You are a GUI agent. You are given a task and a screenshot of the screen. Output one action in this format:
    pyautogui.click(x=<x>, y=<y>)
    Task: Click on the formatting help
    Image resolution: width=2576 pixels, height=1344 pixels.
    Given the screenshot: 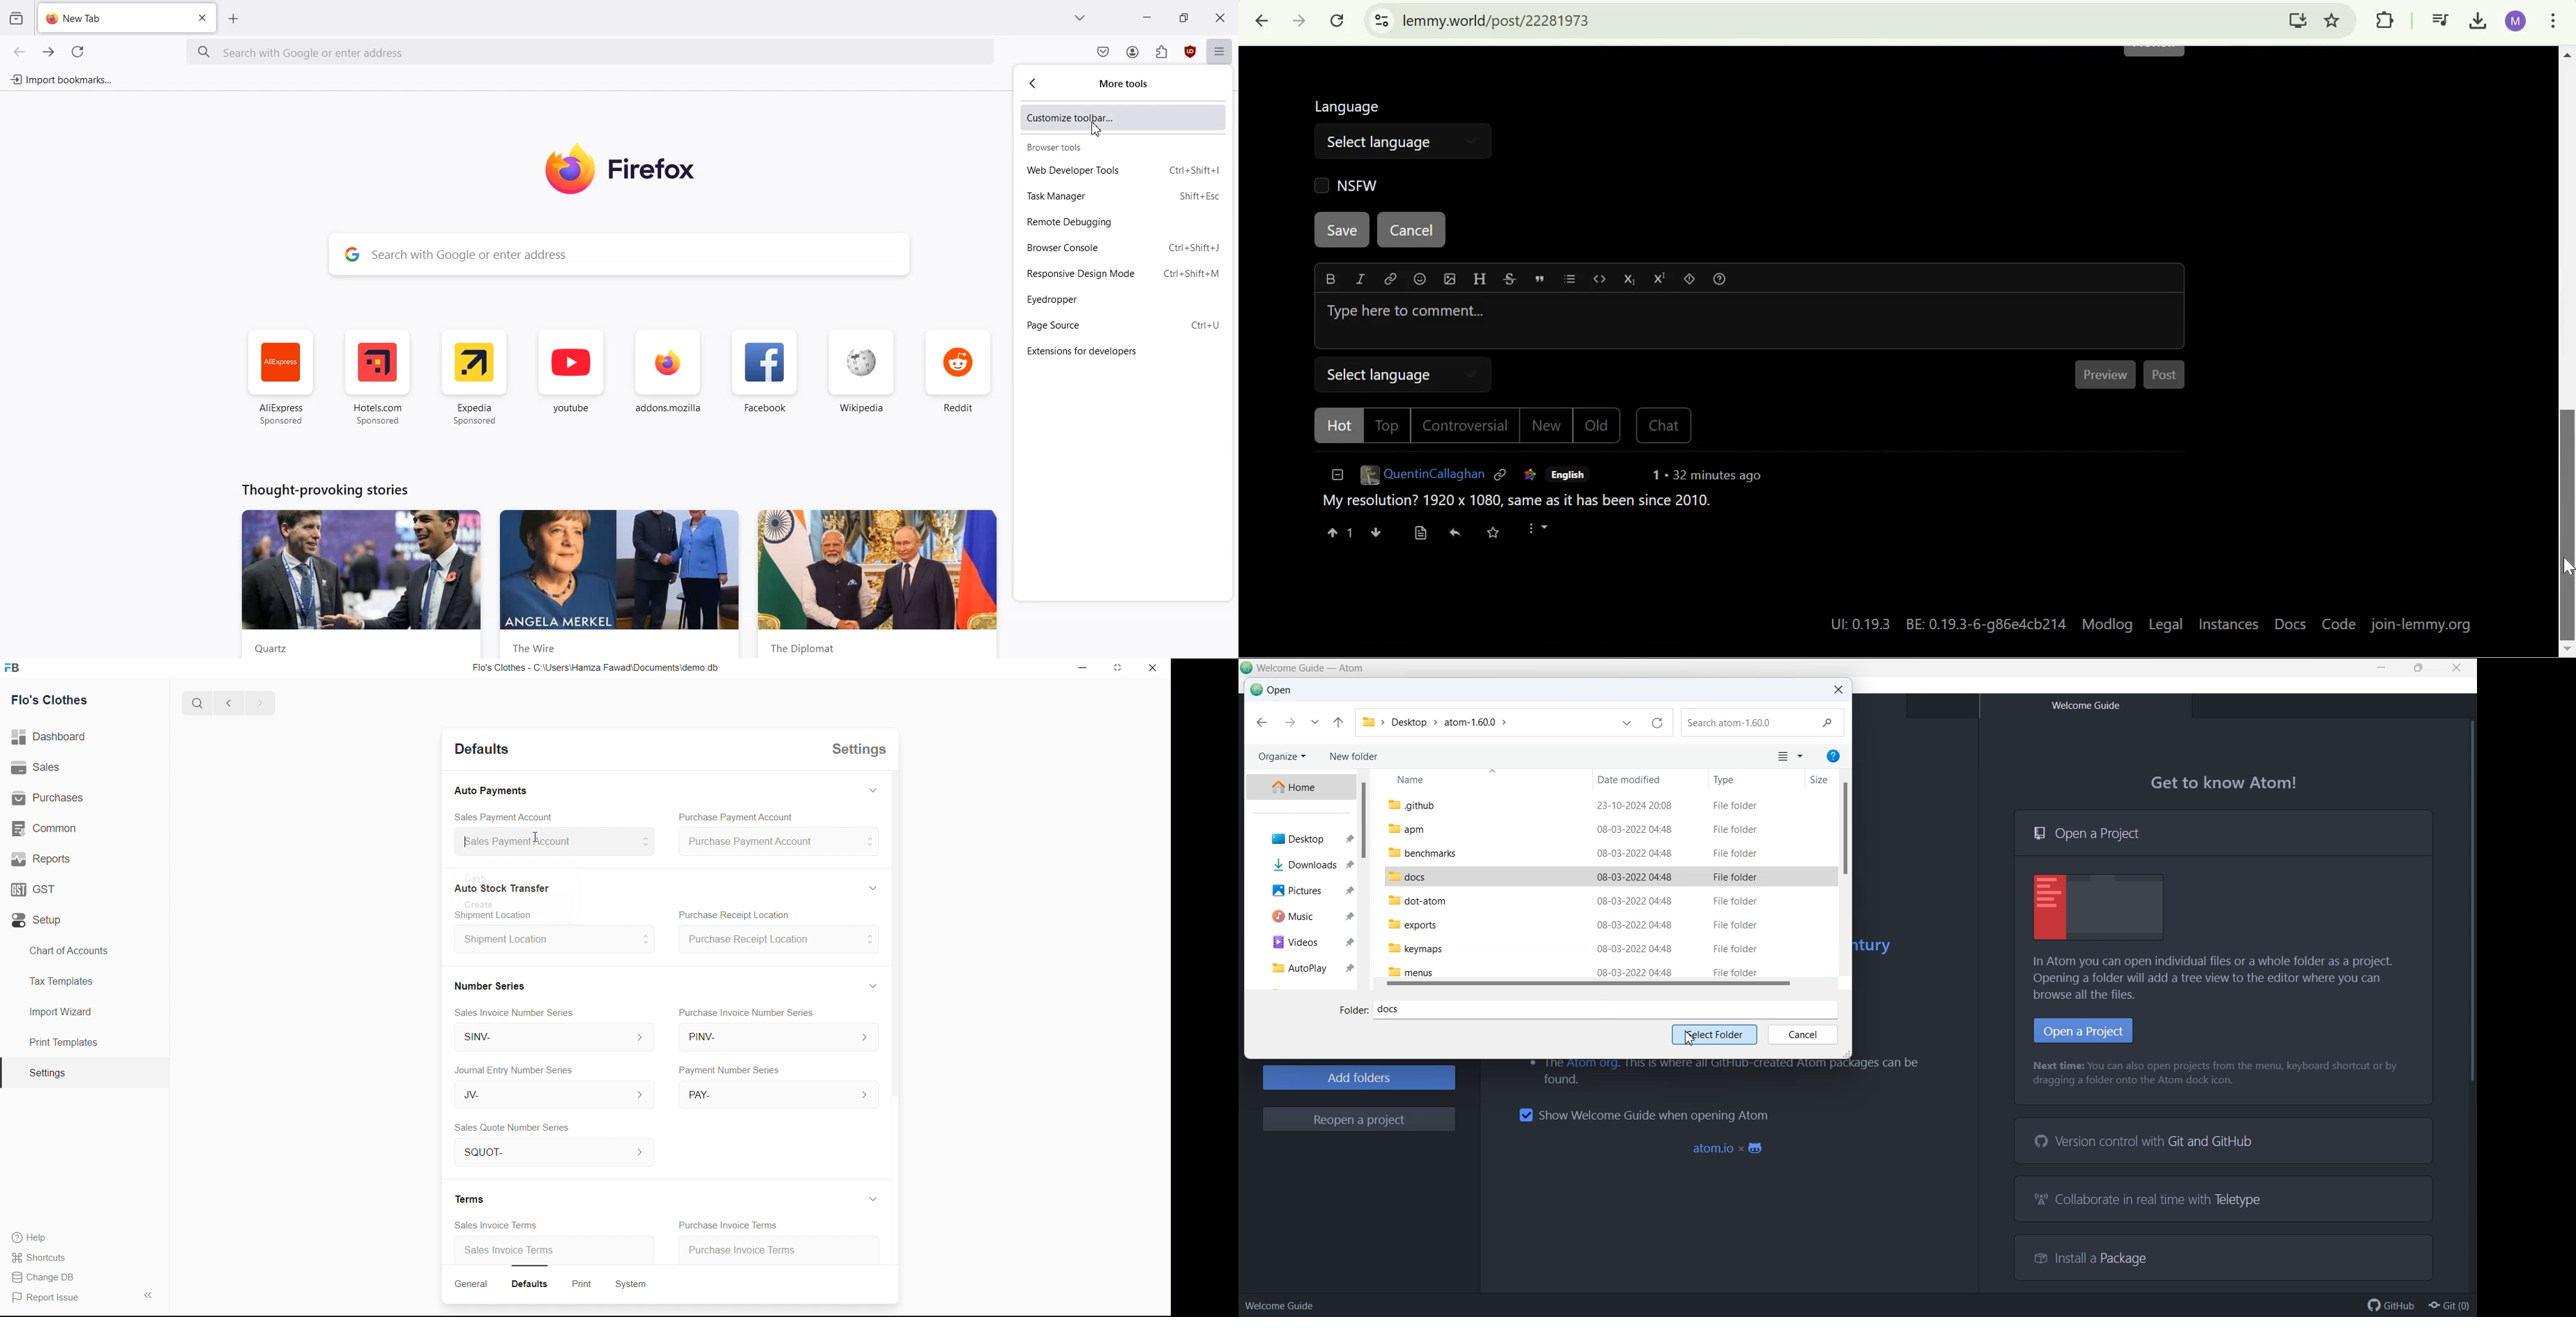 What is the action you would take?
    pyautogui.click(x=1723, y=282)
    